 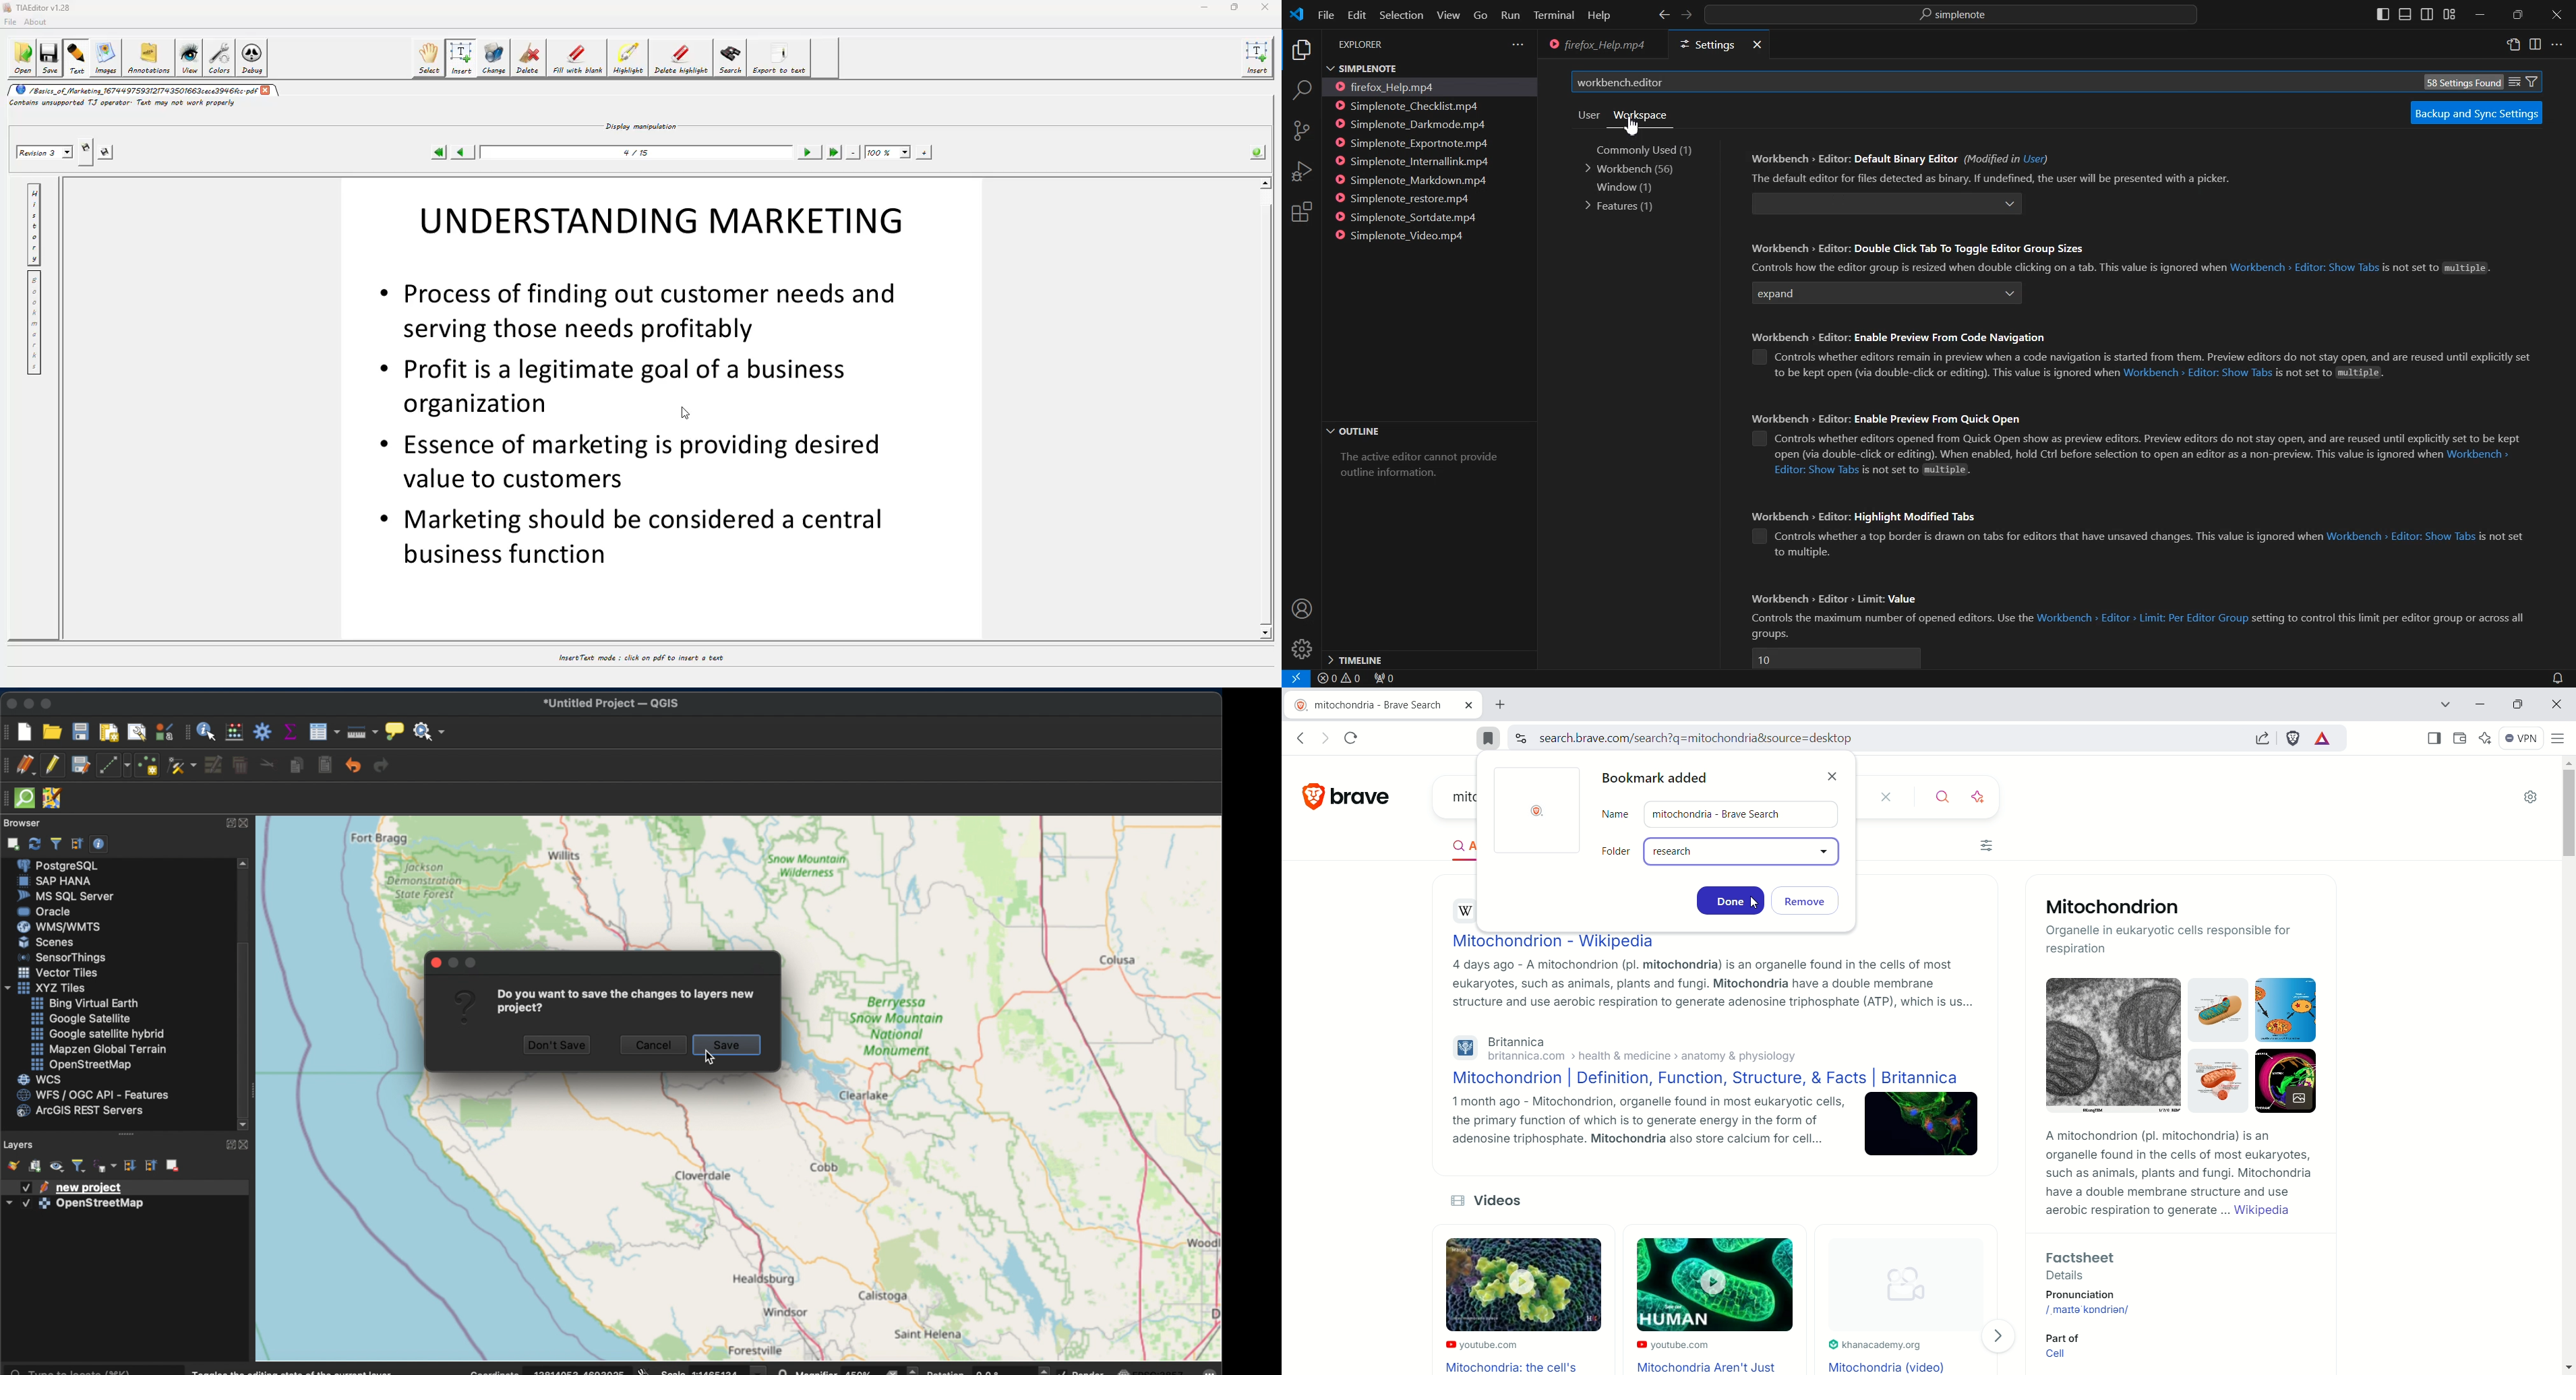 What do you see at coordinates (173, 1164) in the screenshot?
I see `remove layer group` at bounding box center [173, 1164].